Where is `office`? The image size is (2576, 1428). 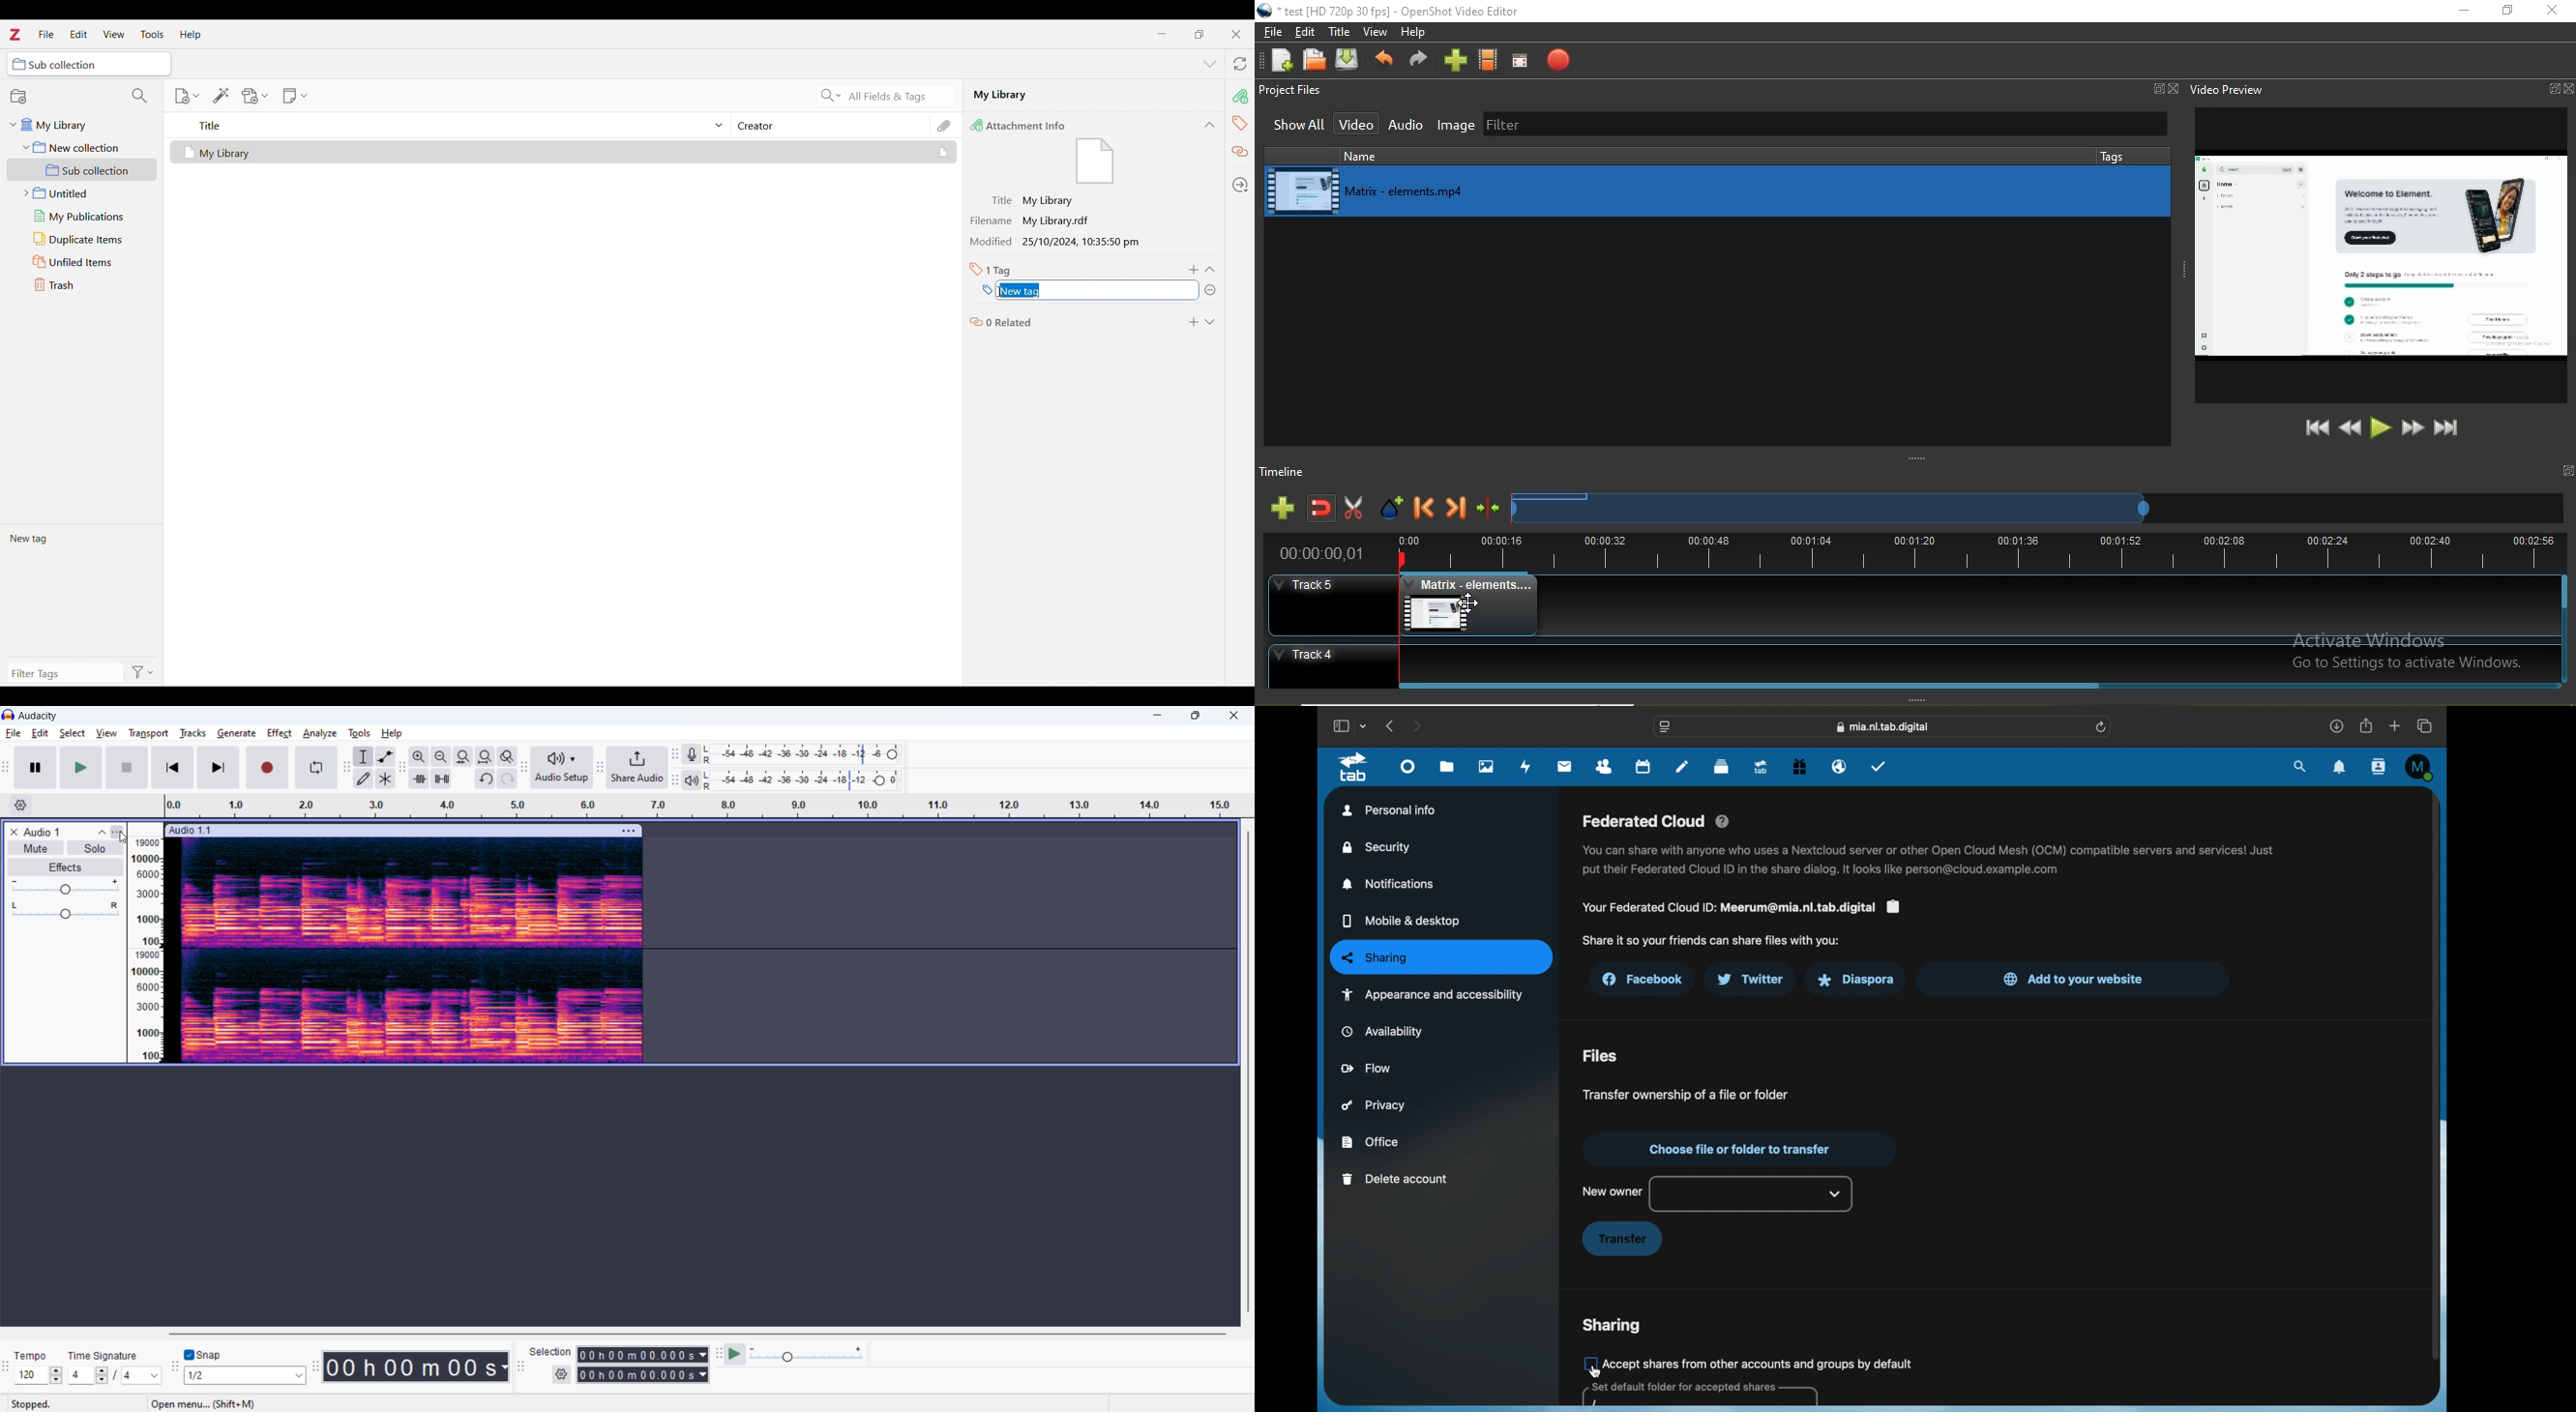
office is located at coordinates (1370, 1142).